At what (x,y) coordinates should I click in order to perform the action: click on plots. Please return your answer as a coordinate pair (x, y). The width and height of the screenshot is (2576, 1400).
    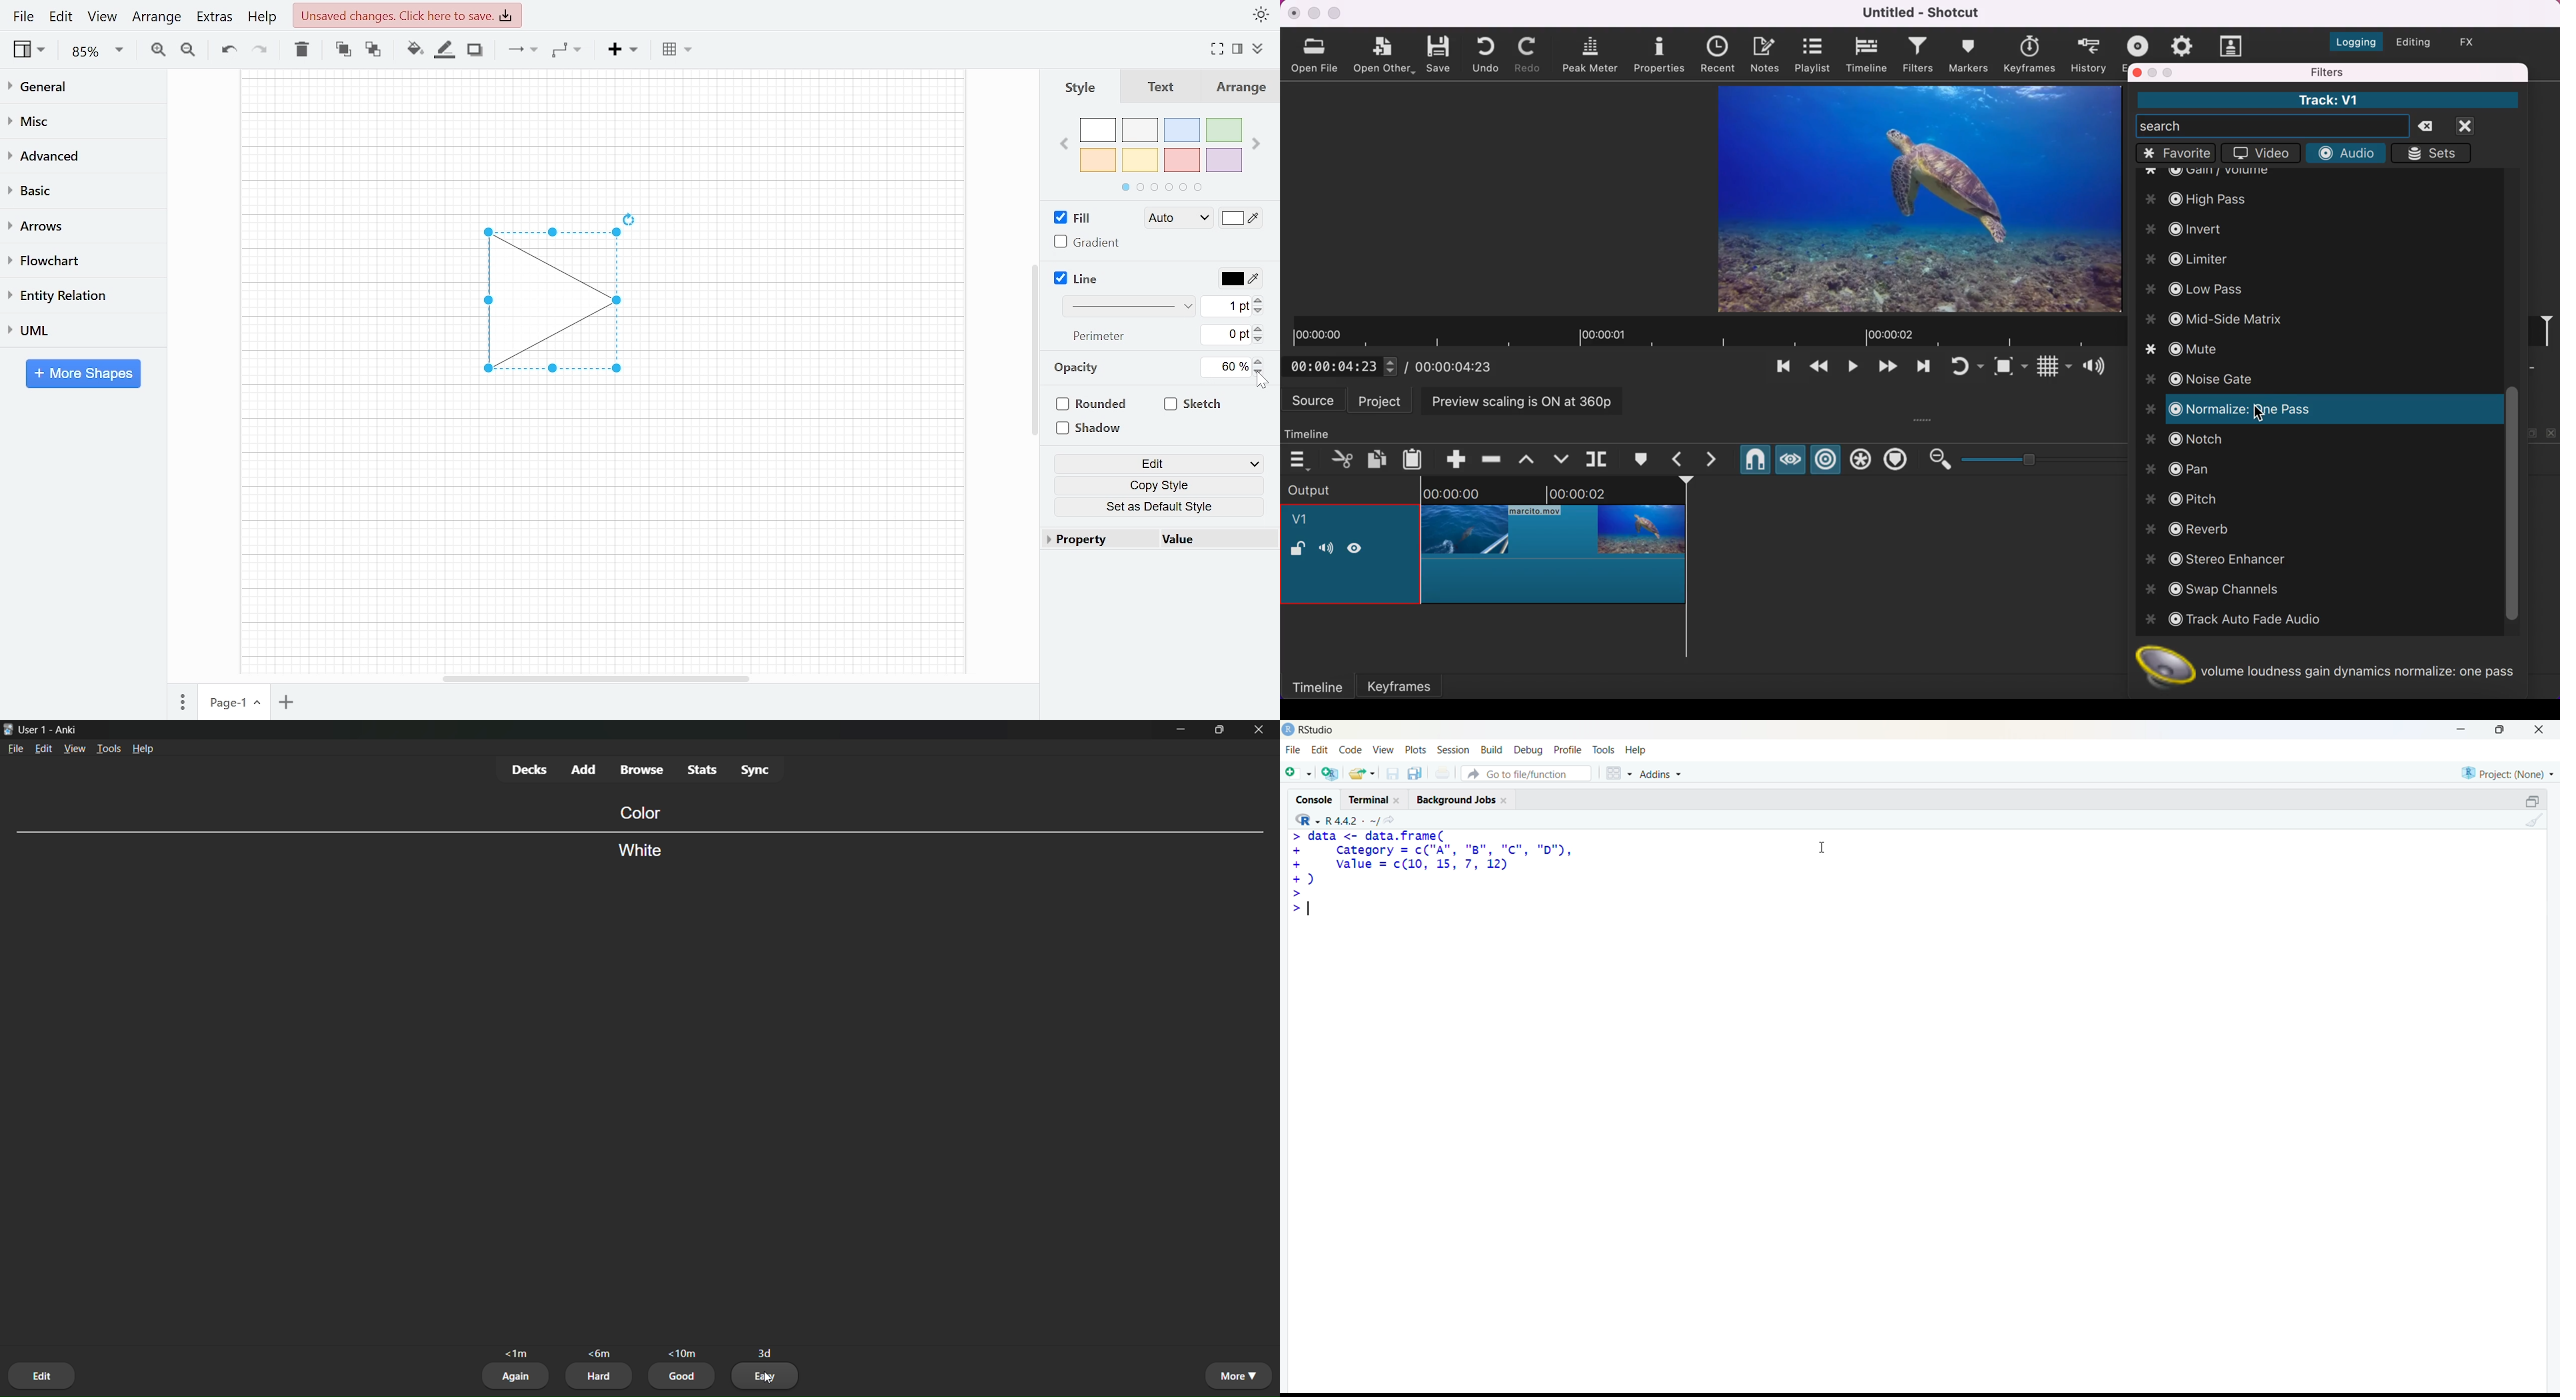
    Looking at the image, I should click on (1417, 750).